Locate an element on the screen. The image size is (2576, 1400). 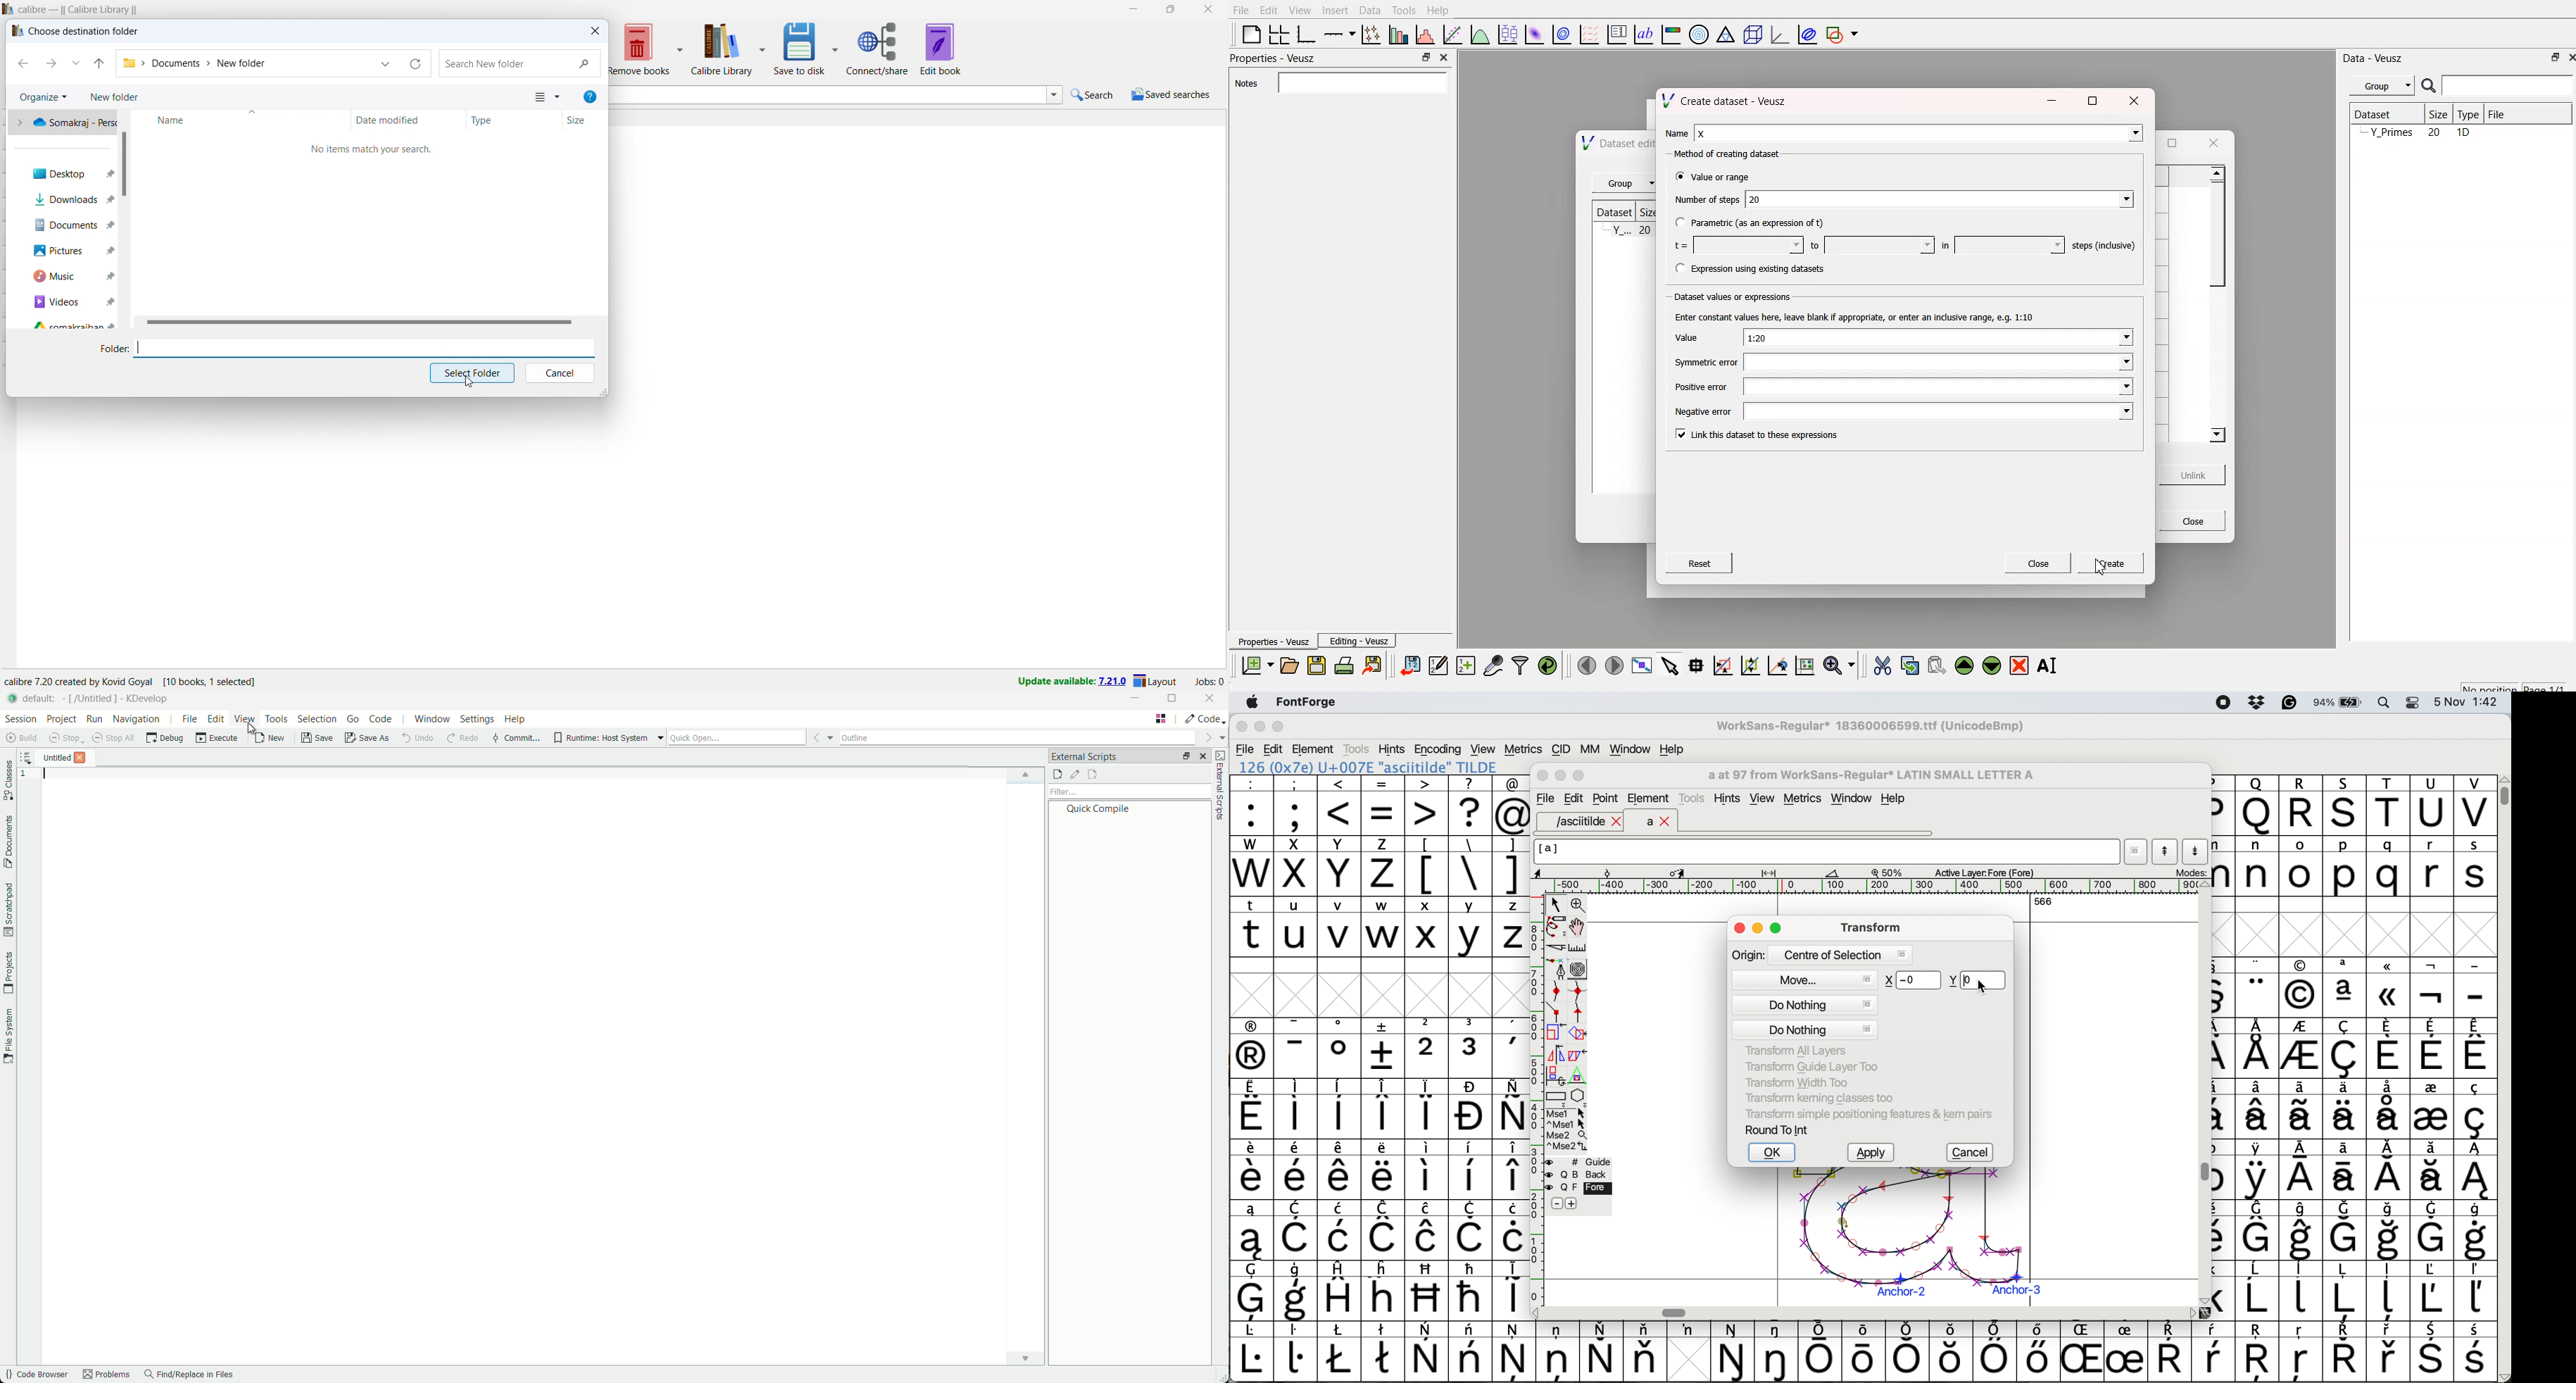
enter file name is located at coordinates (365, 348).